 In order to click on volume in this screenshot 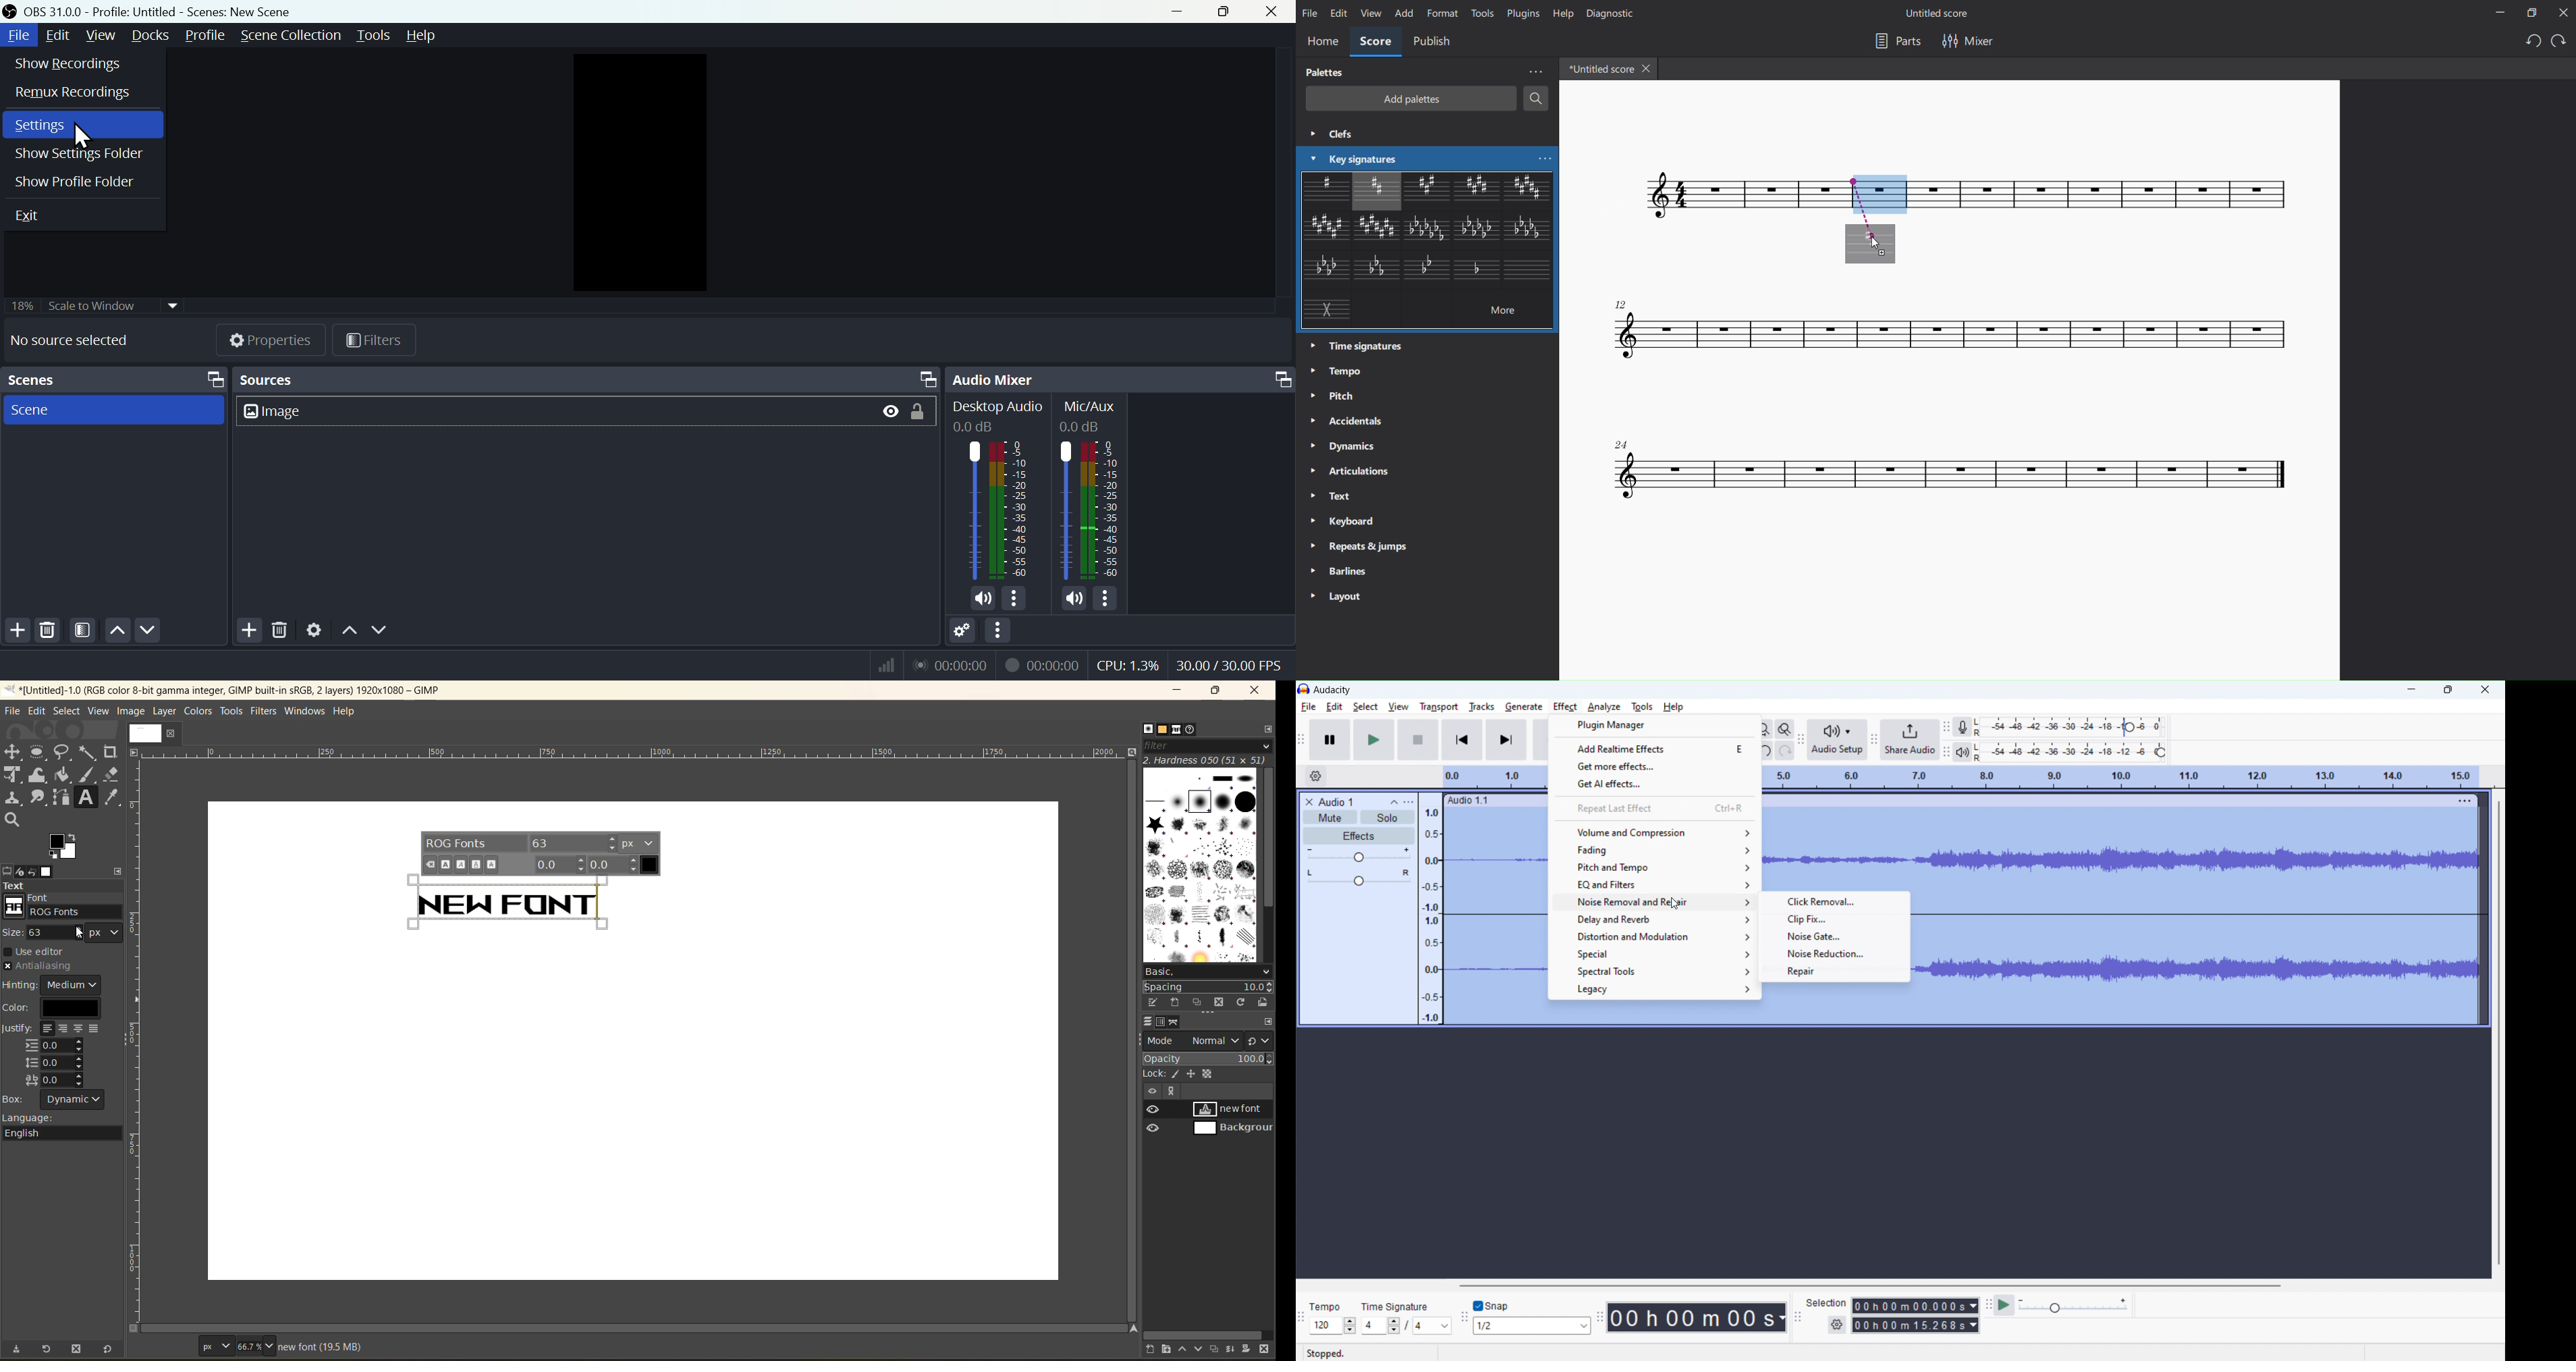, I will do `click(1359, 854)`.